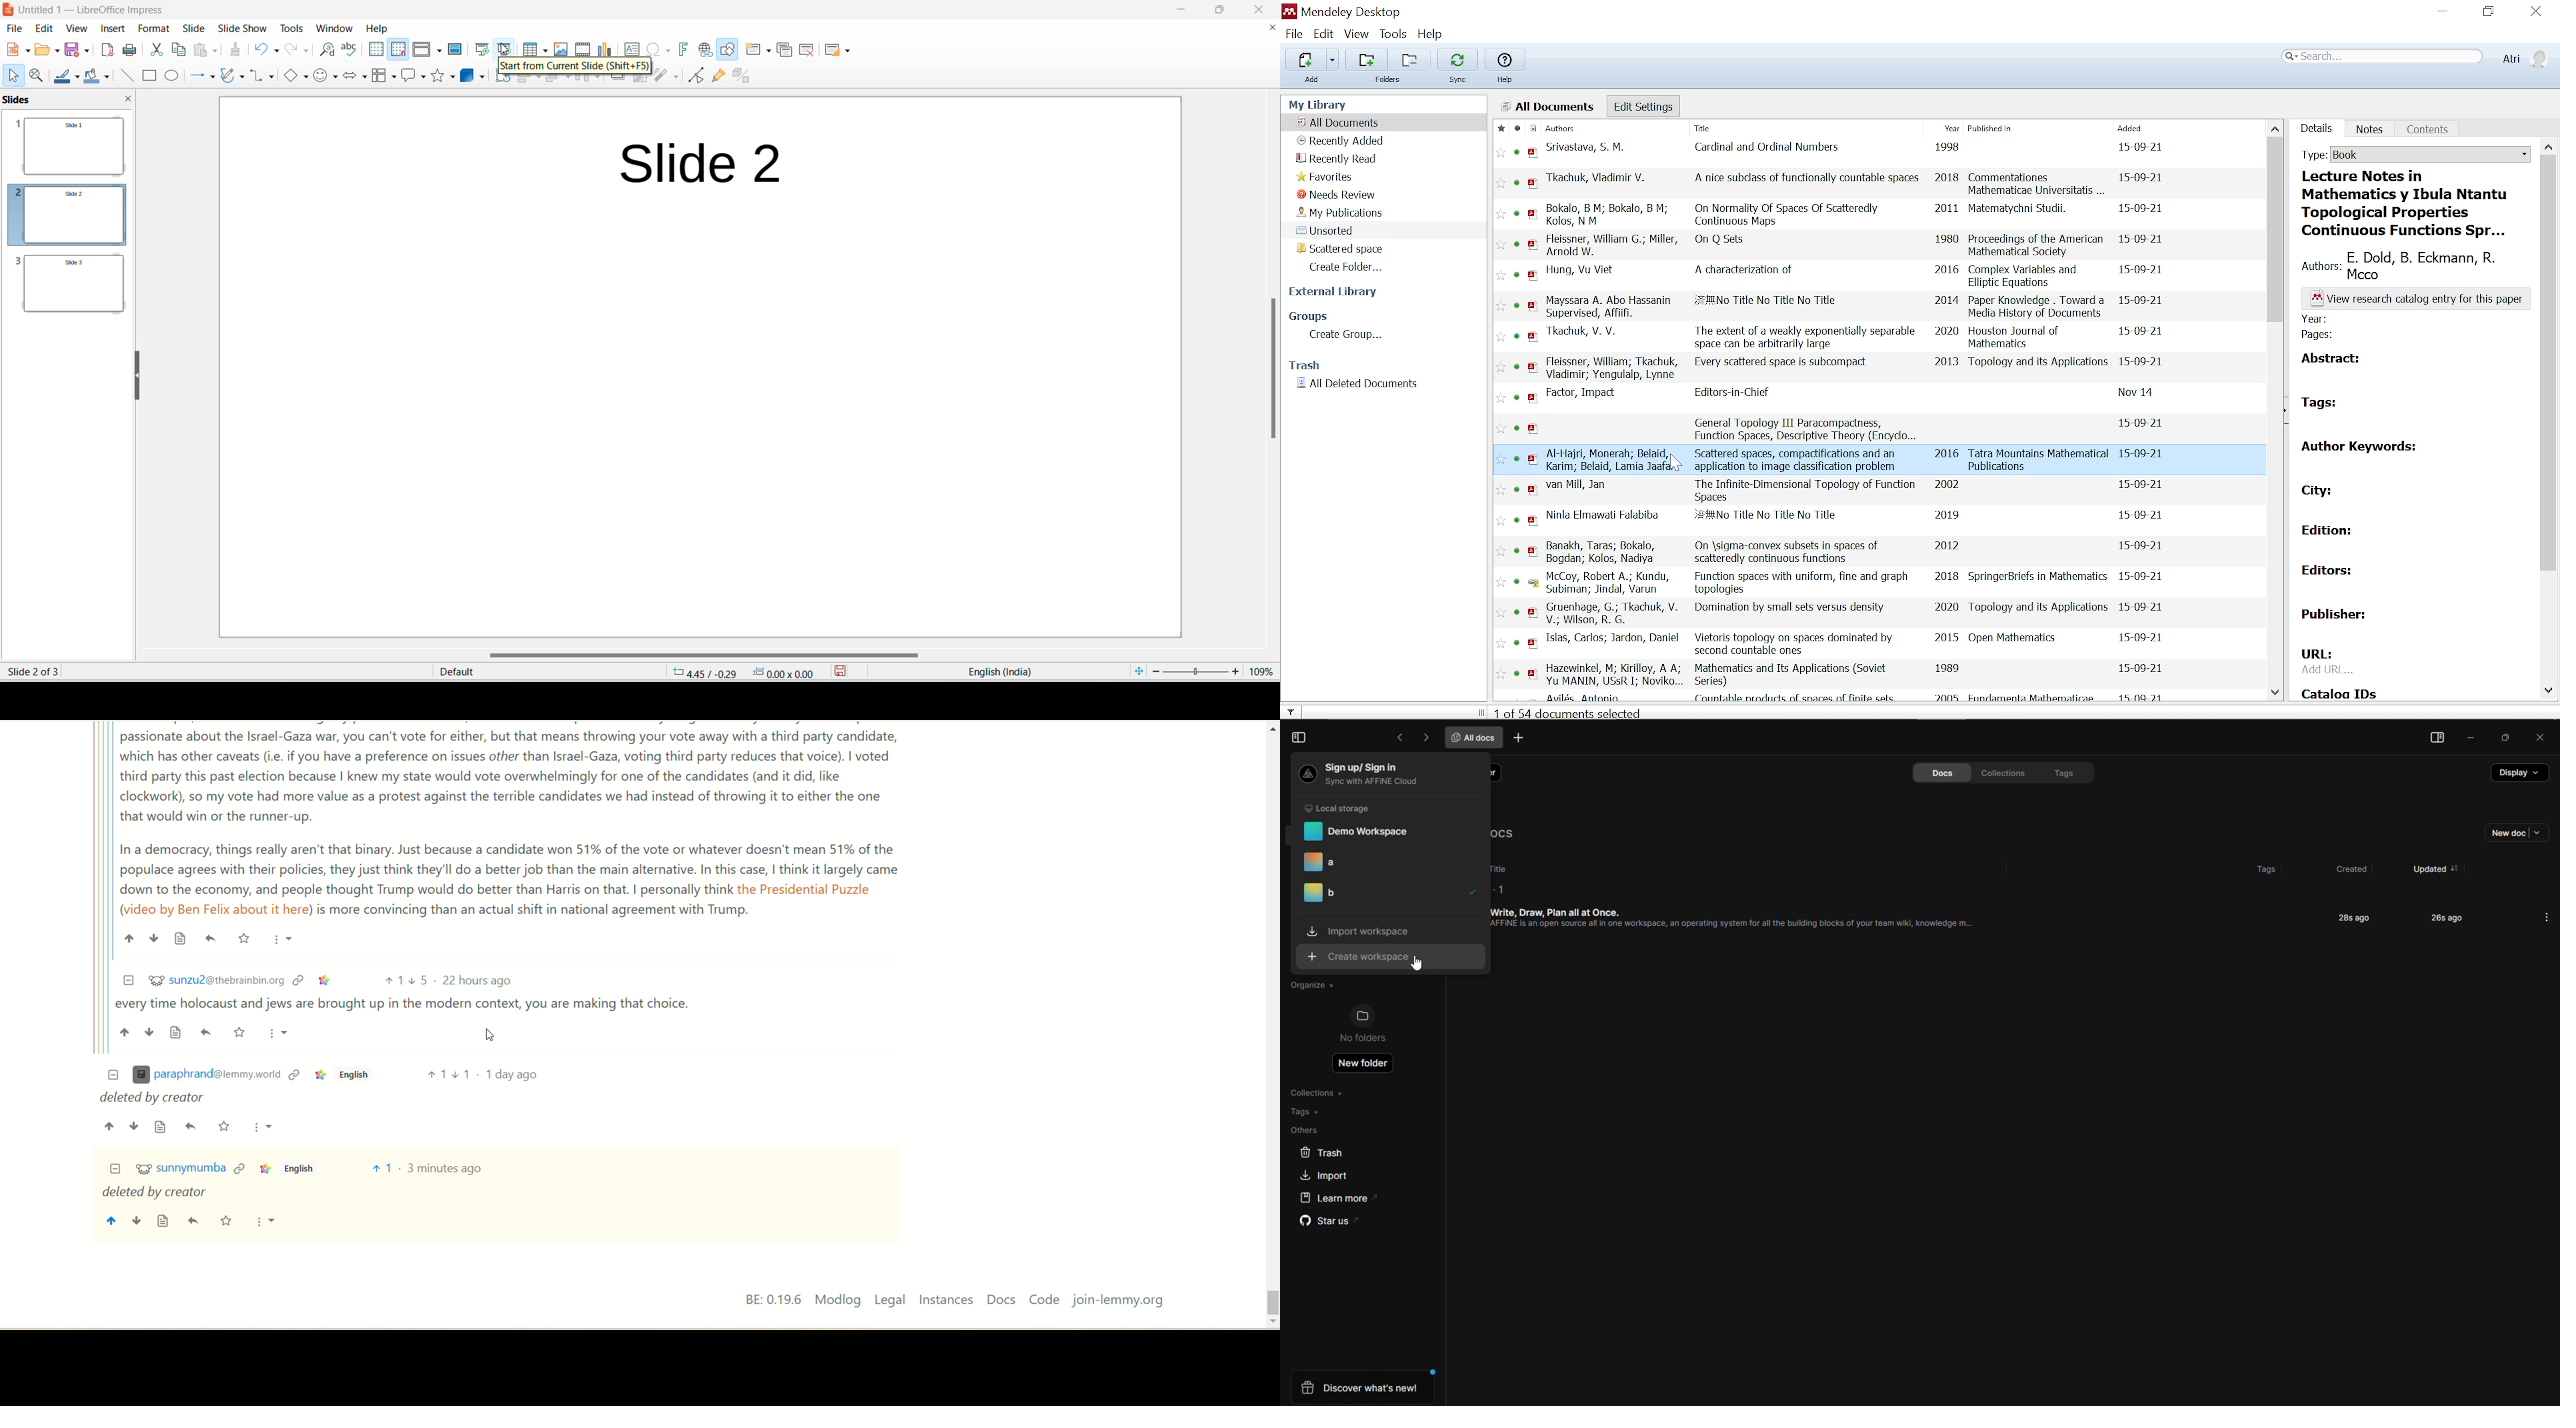  I want to click on pages, so click(2325, 335).